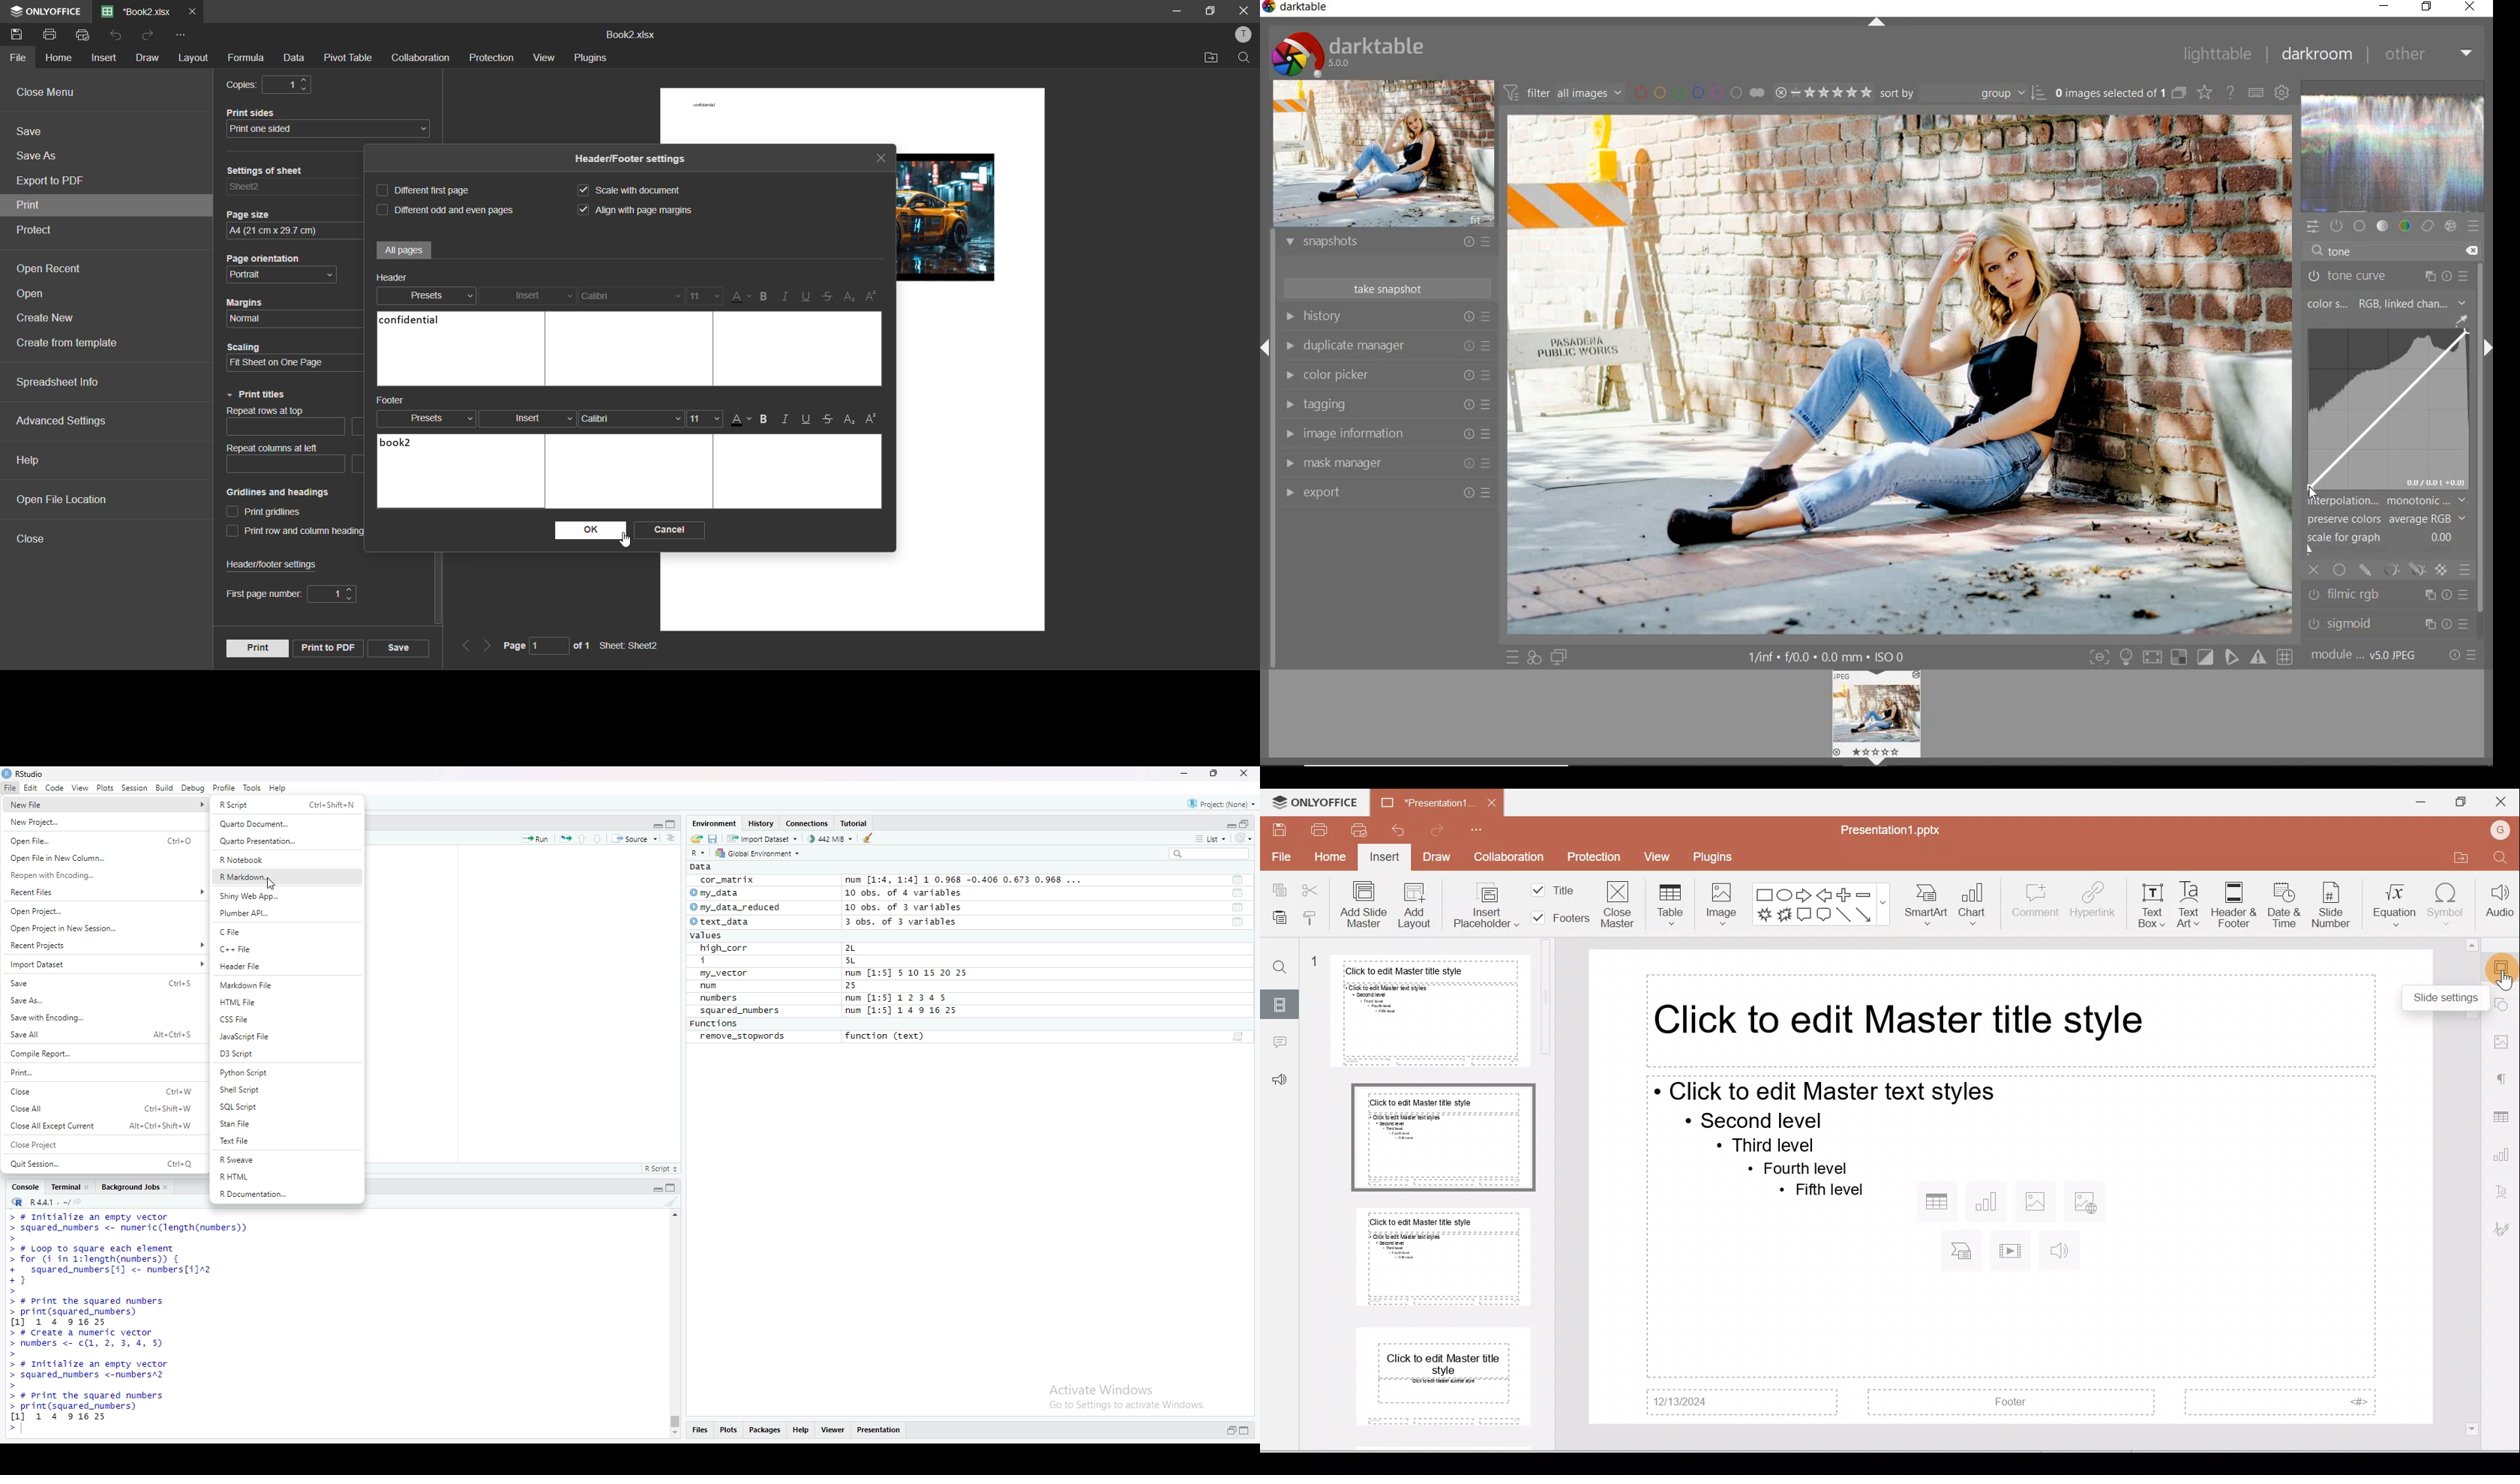 The width and height of the screenshot is (2520, 1484). Describe the element at coordinates (1565, 94) in the screenshot. I see `filter images based on their modules` at that location.